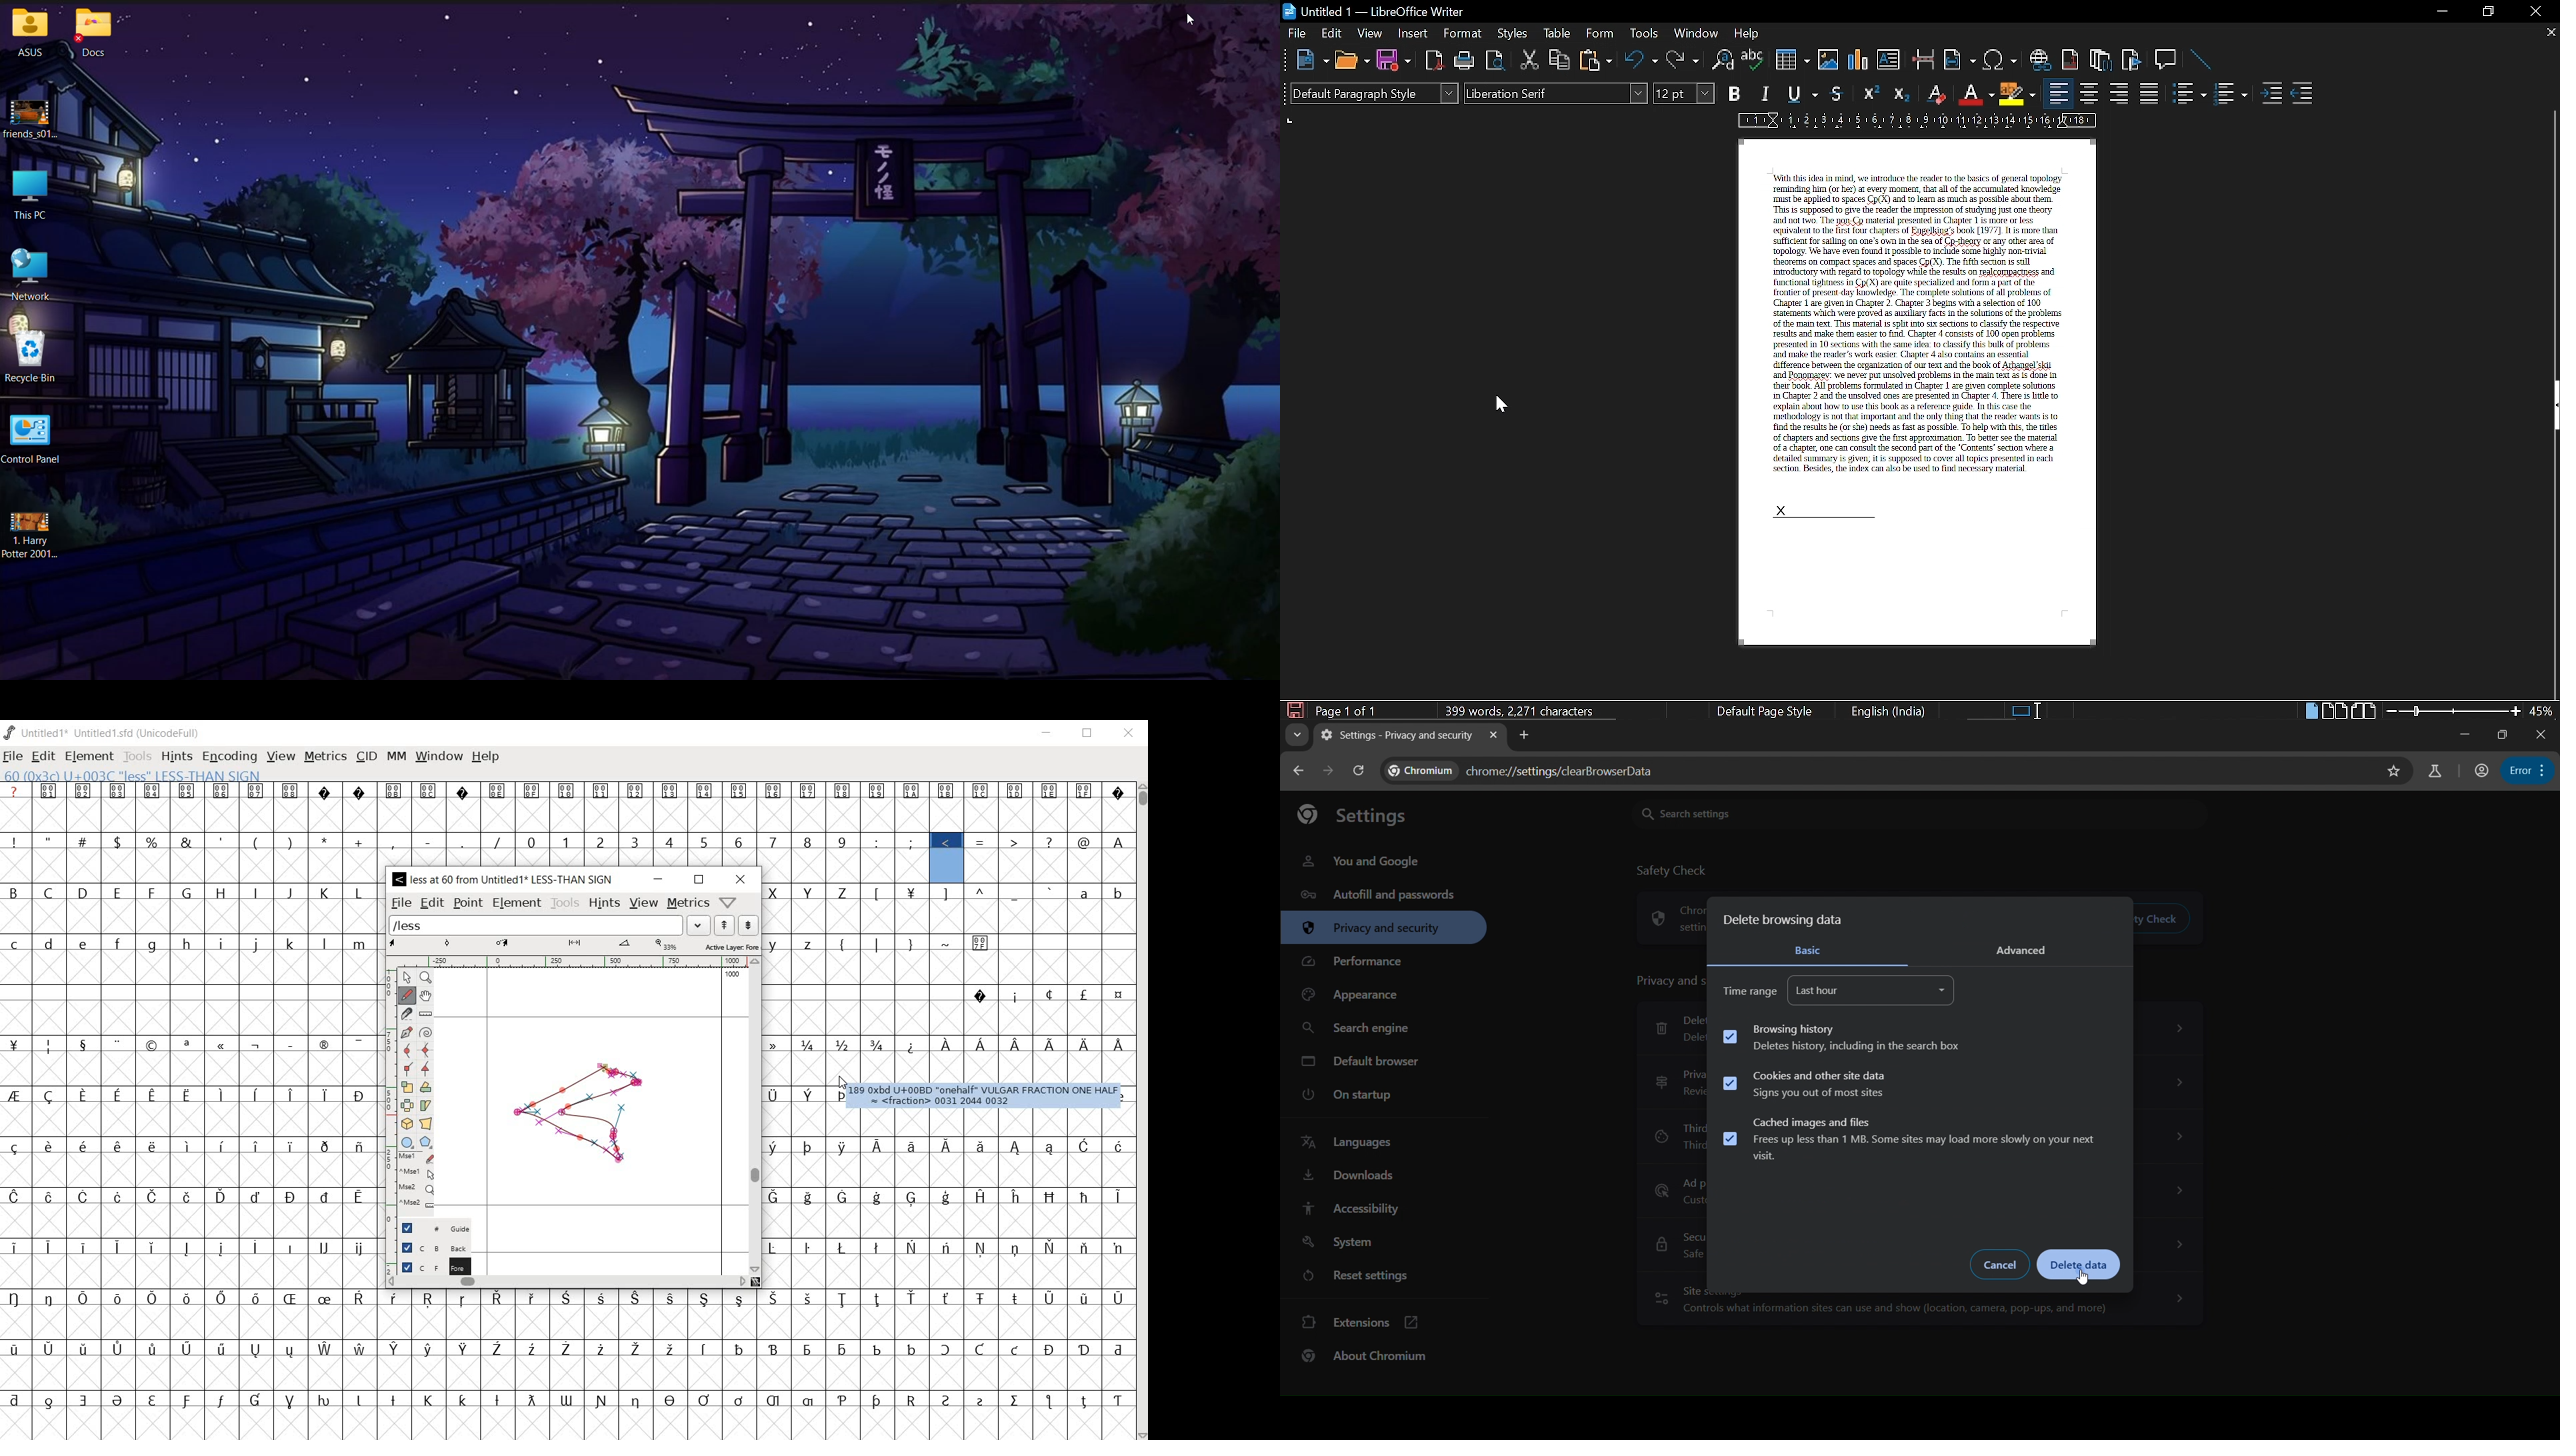 Image resolution: width=2576 pixels, height=1456 pixels. Describe the element at coordinates (1830, 61) in the screenshot. I see `insert image` at that location.